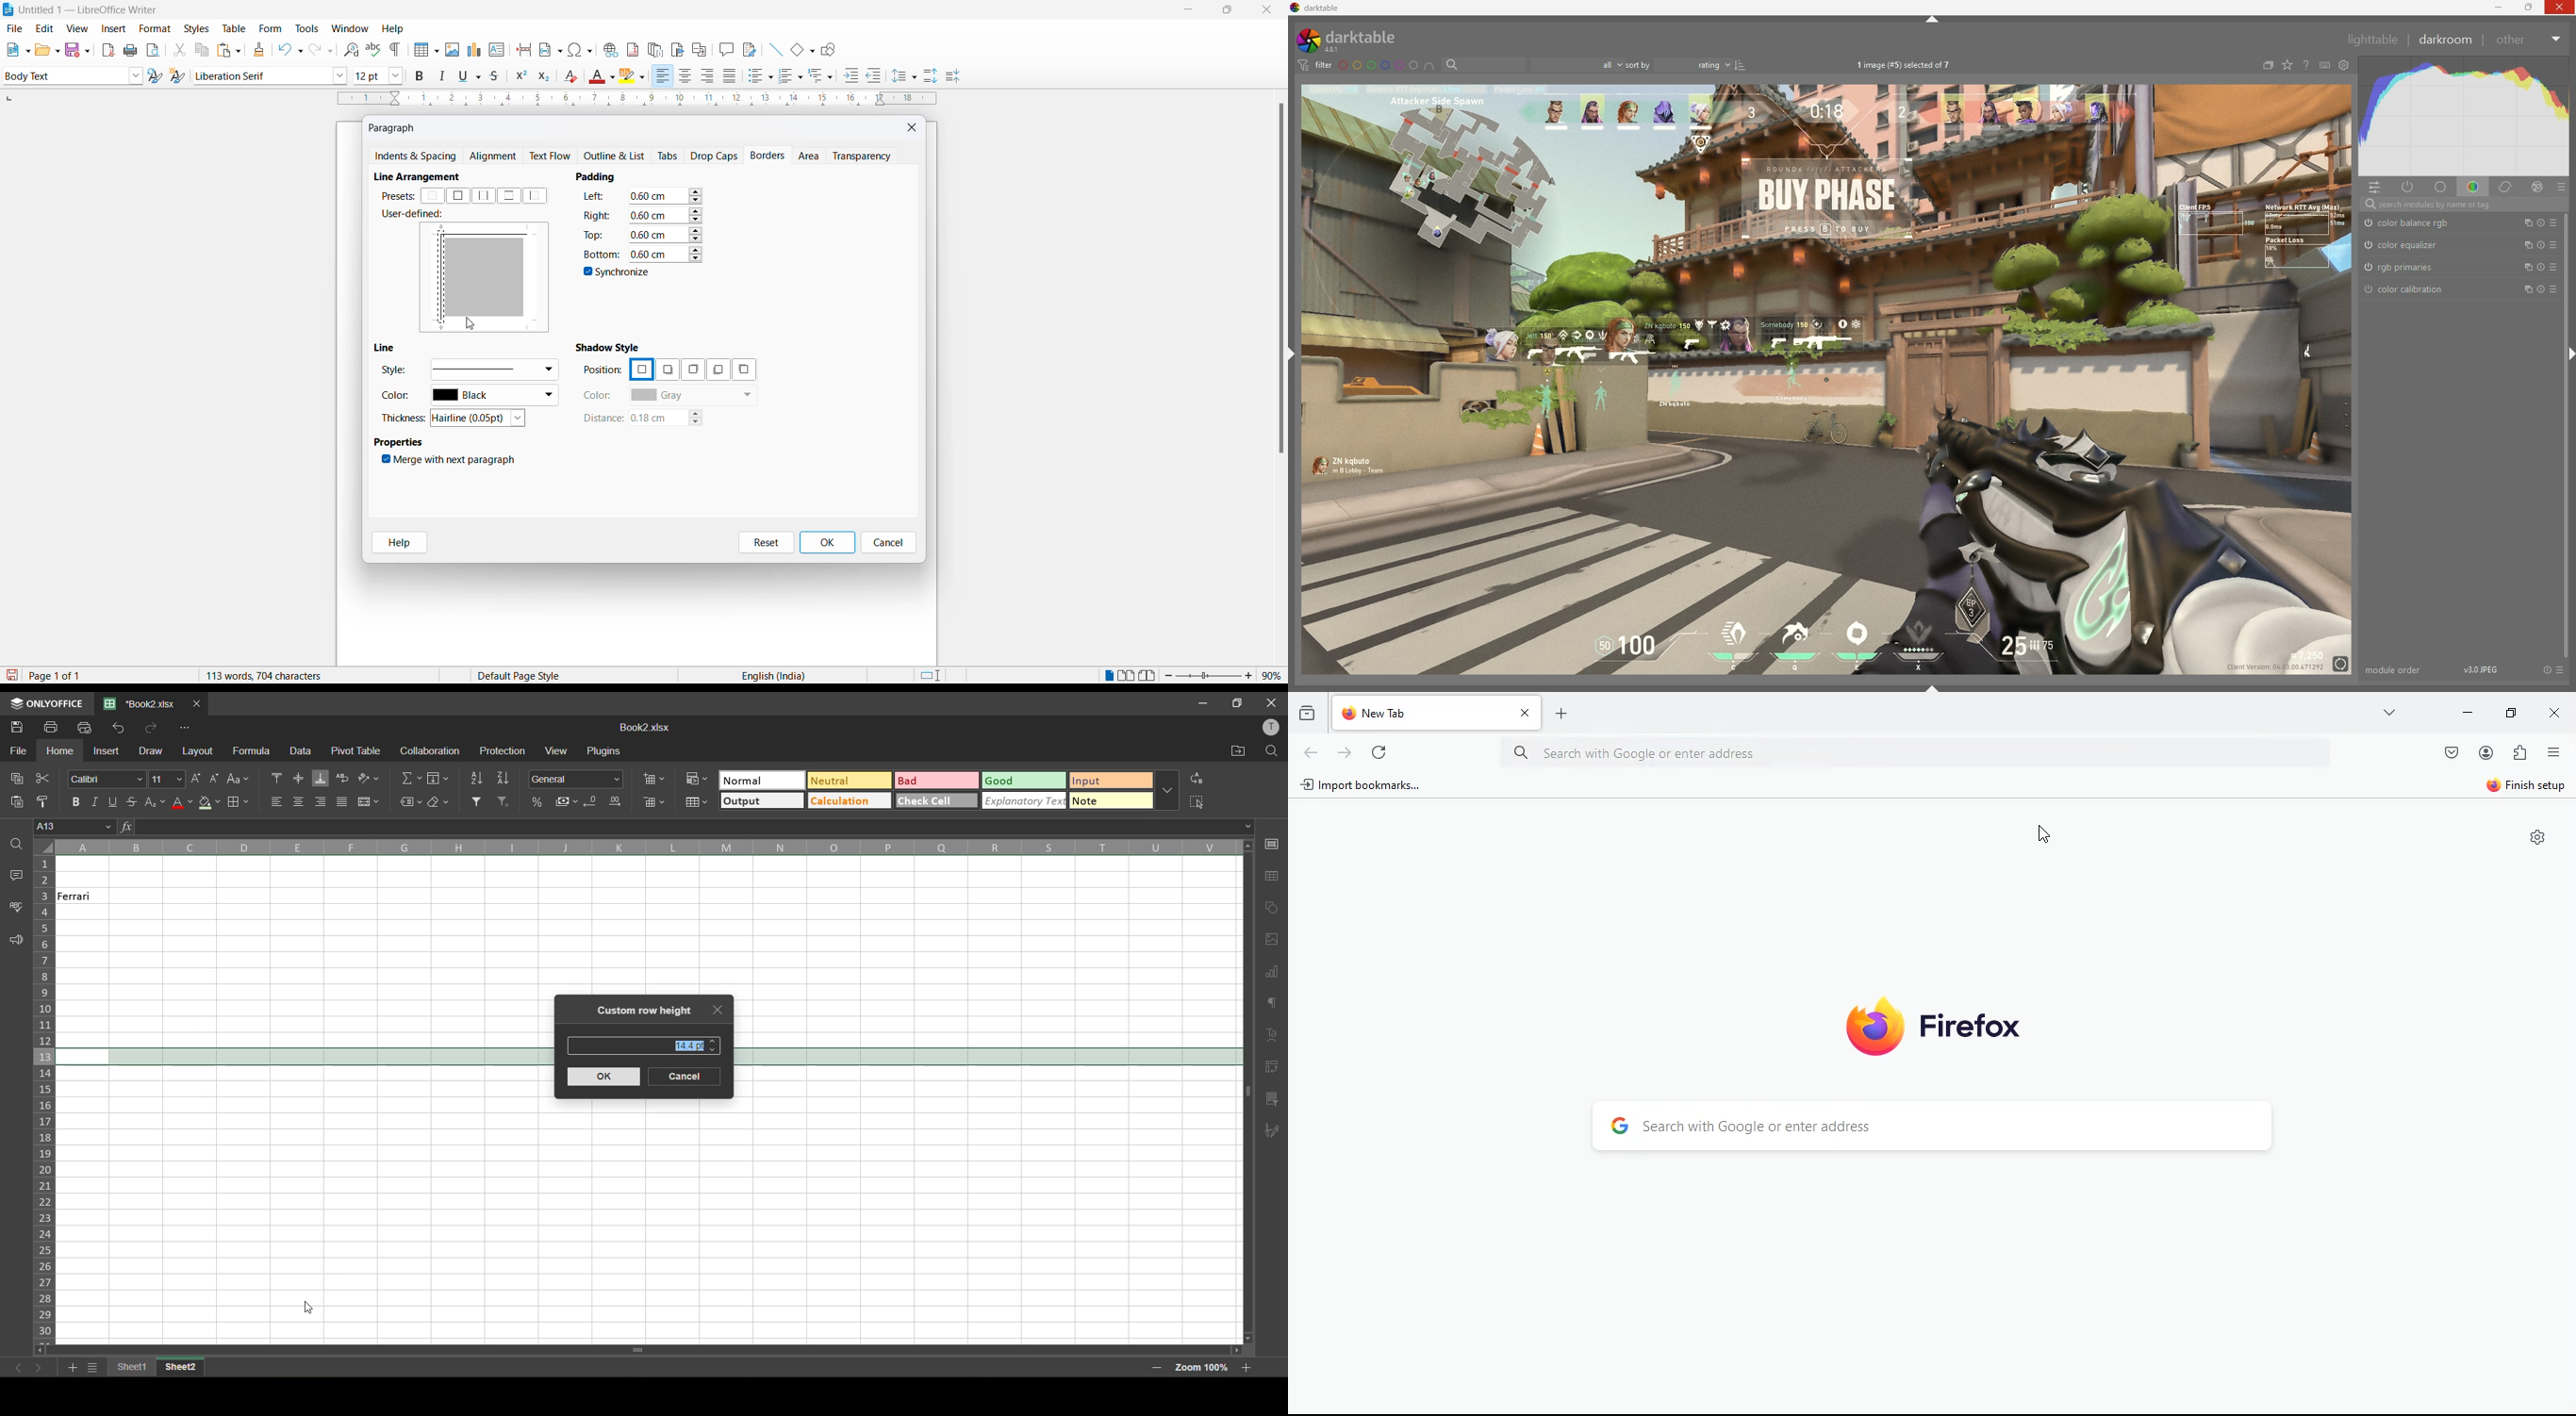 The image size is (2576, 1428). I want to click on minimize, so click(2465, 713).